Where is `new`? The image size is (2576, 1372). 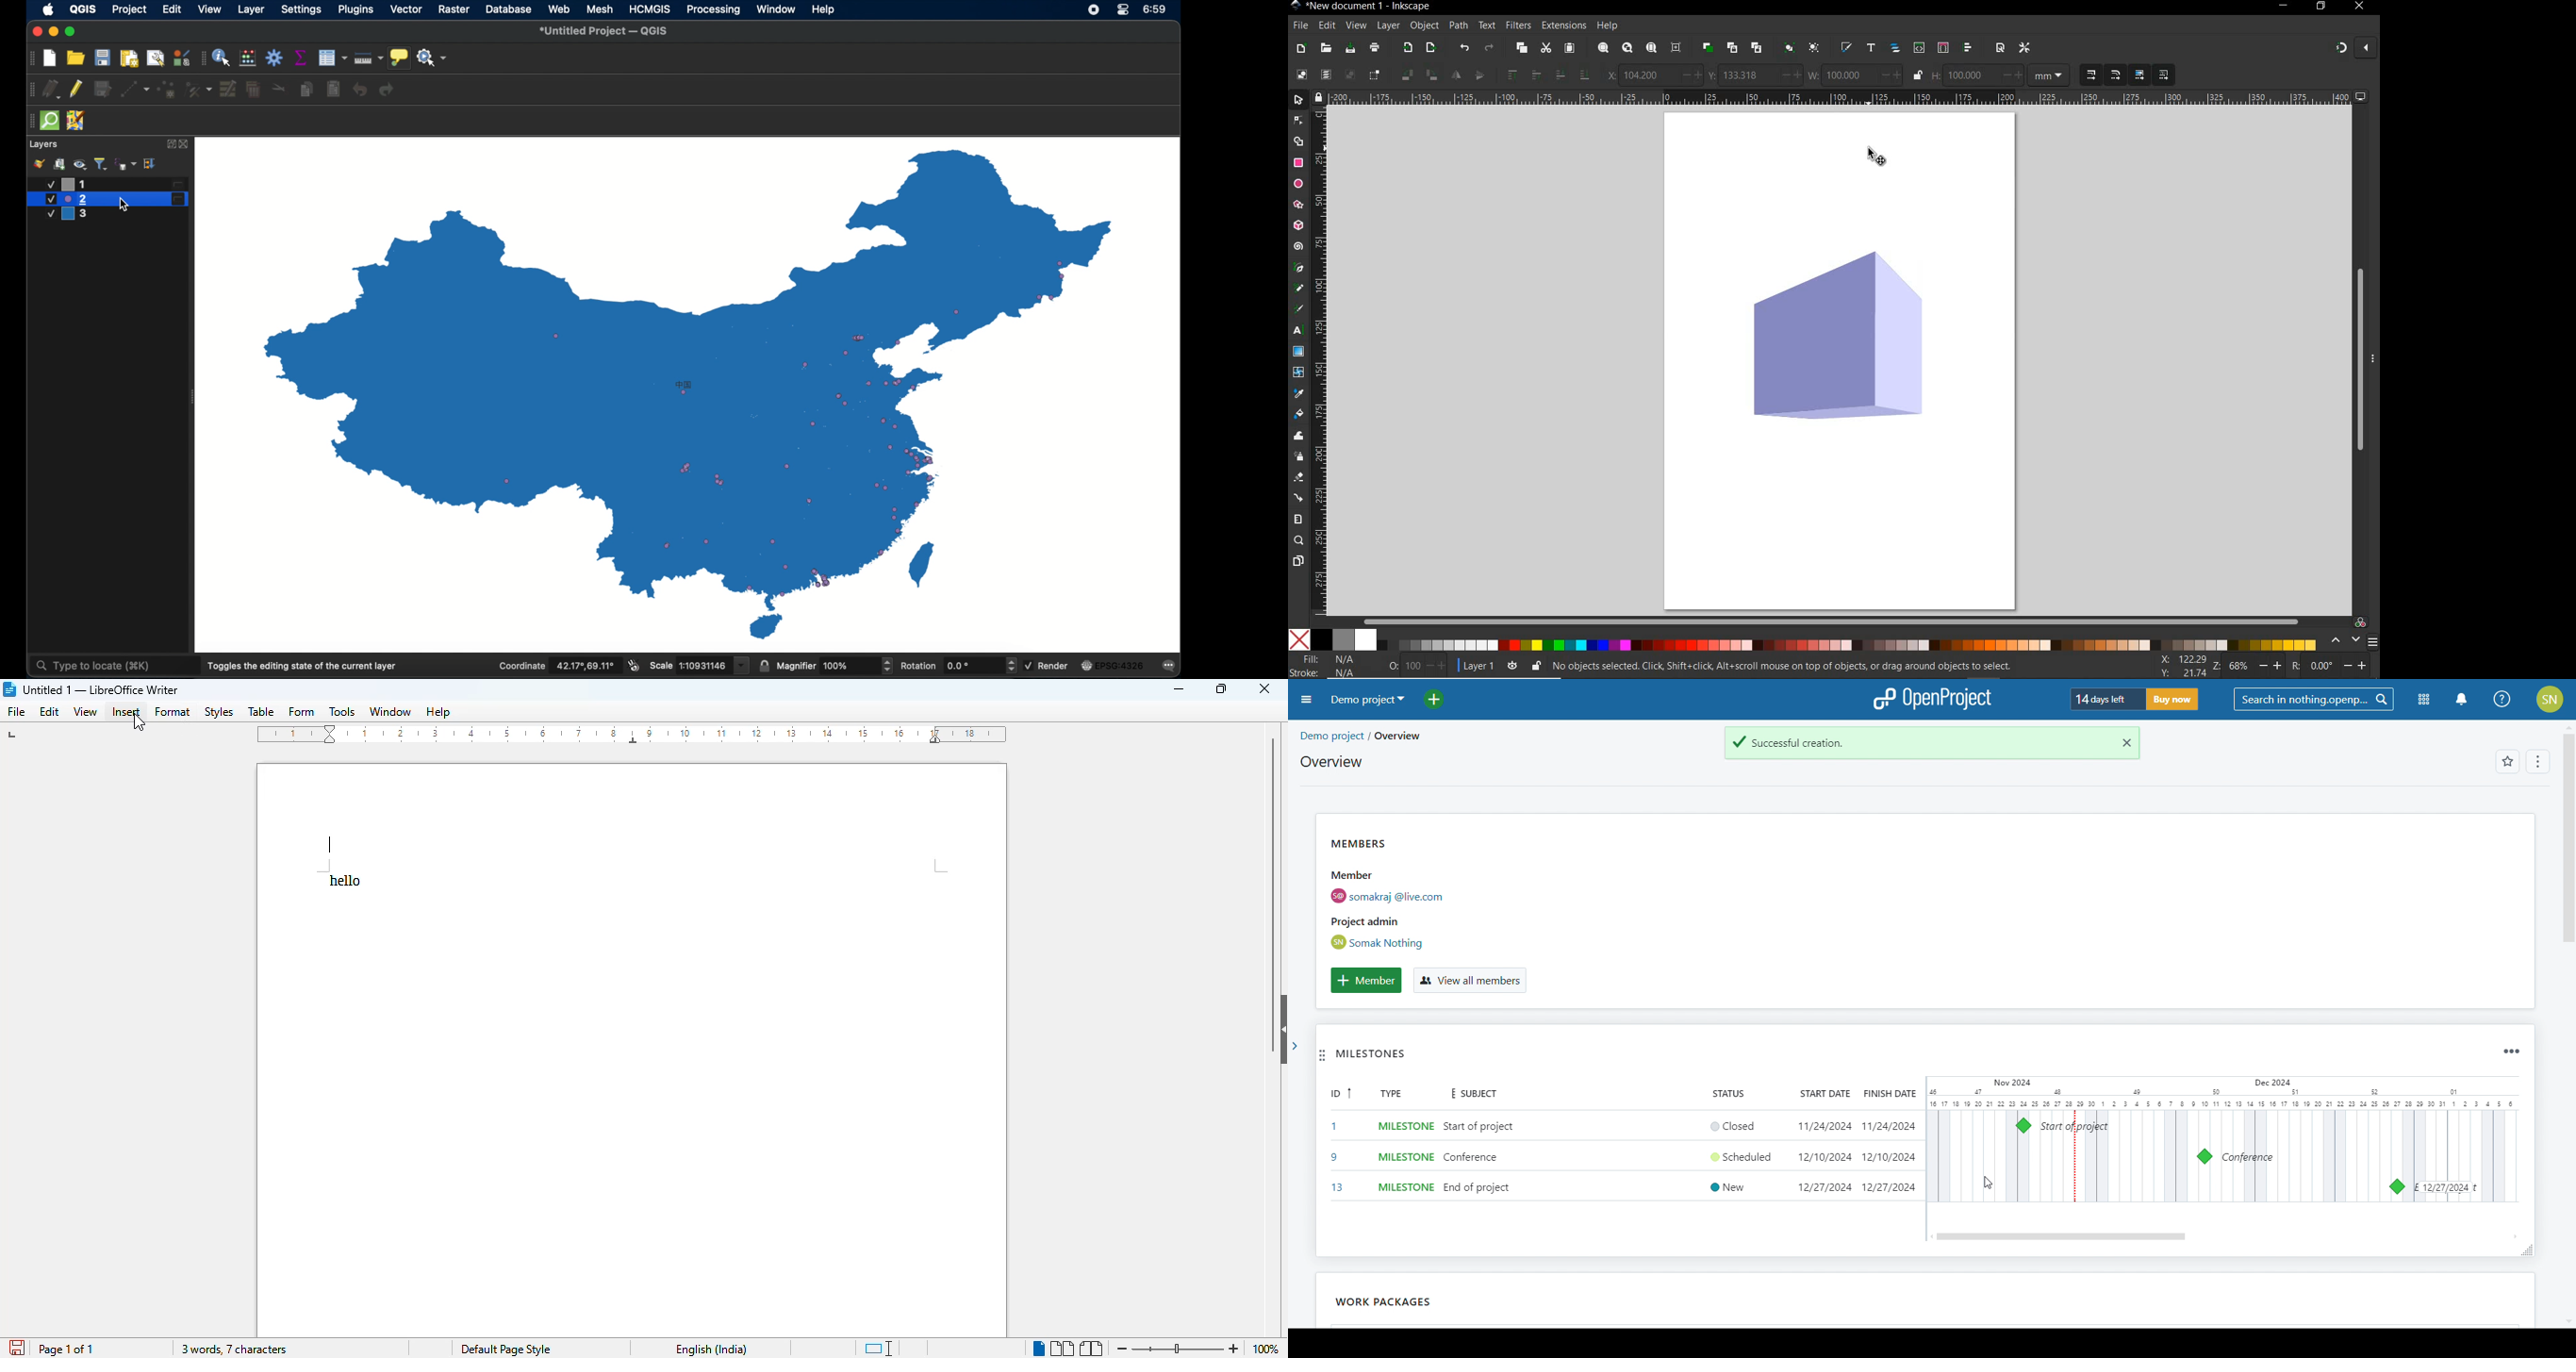 new is located at coordinates (49, 59).